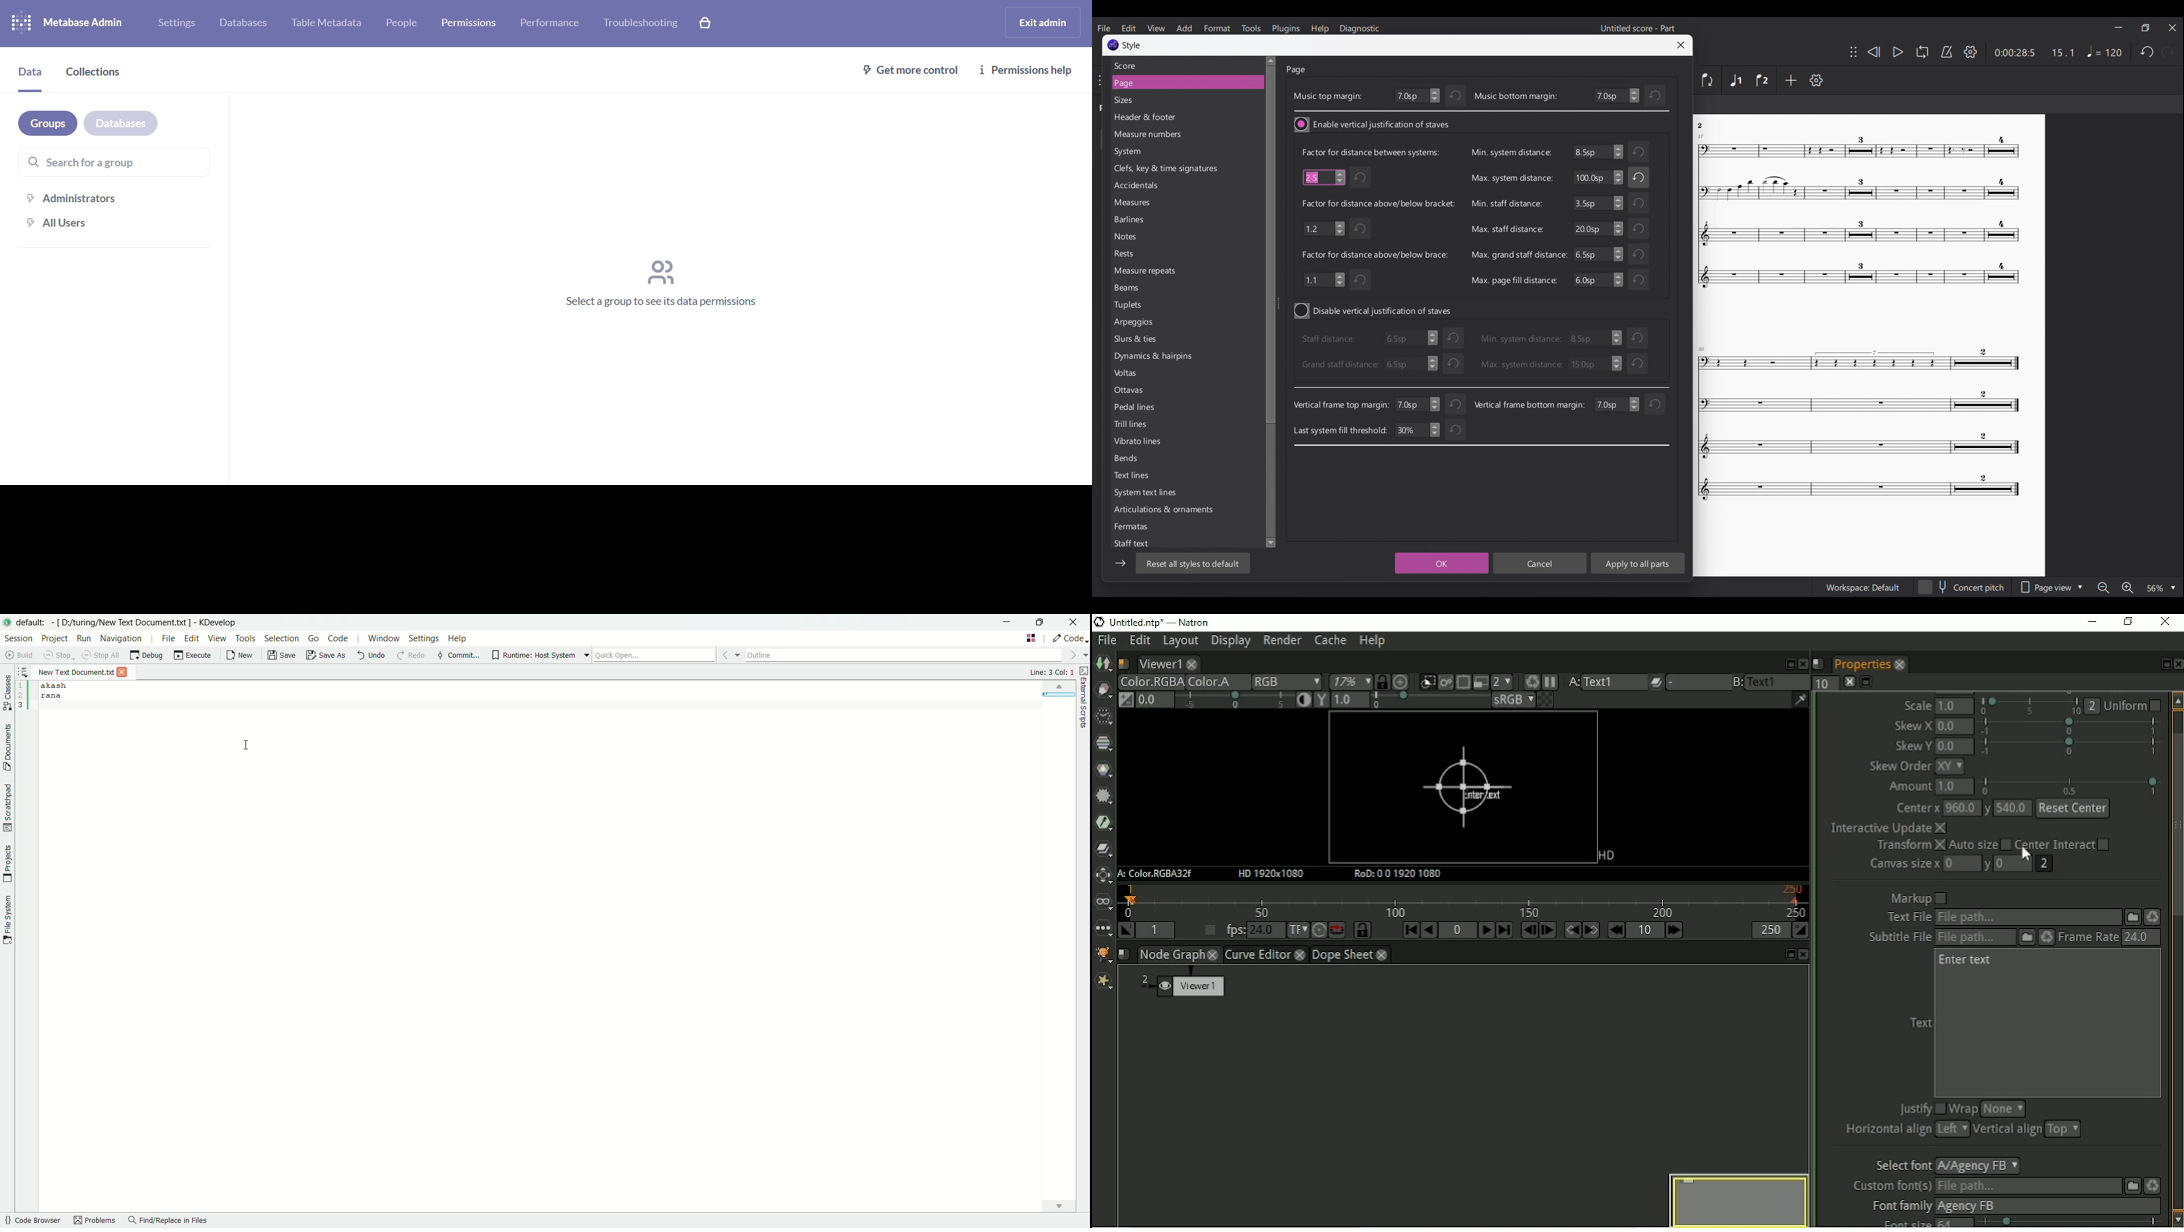 This screenshot has height=1232, width=2184. Describe the element at coordinates (654, 654) in the screenshot. I see `quick open` at that location.